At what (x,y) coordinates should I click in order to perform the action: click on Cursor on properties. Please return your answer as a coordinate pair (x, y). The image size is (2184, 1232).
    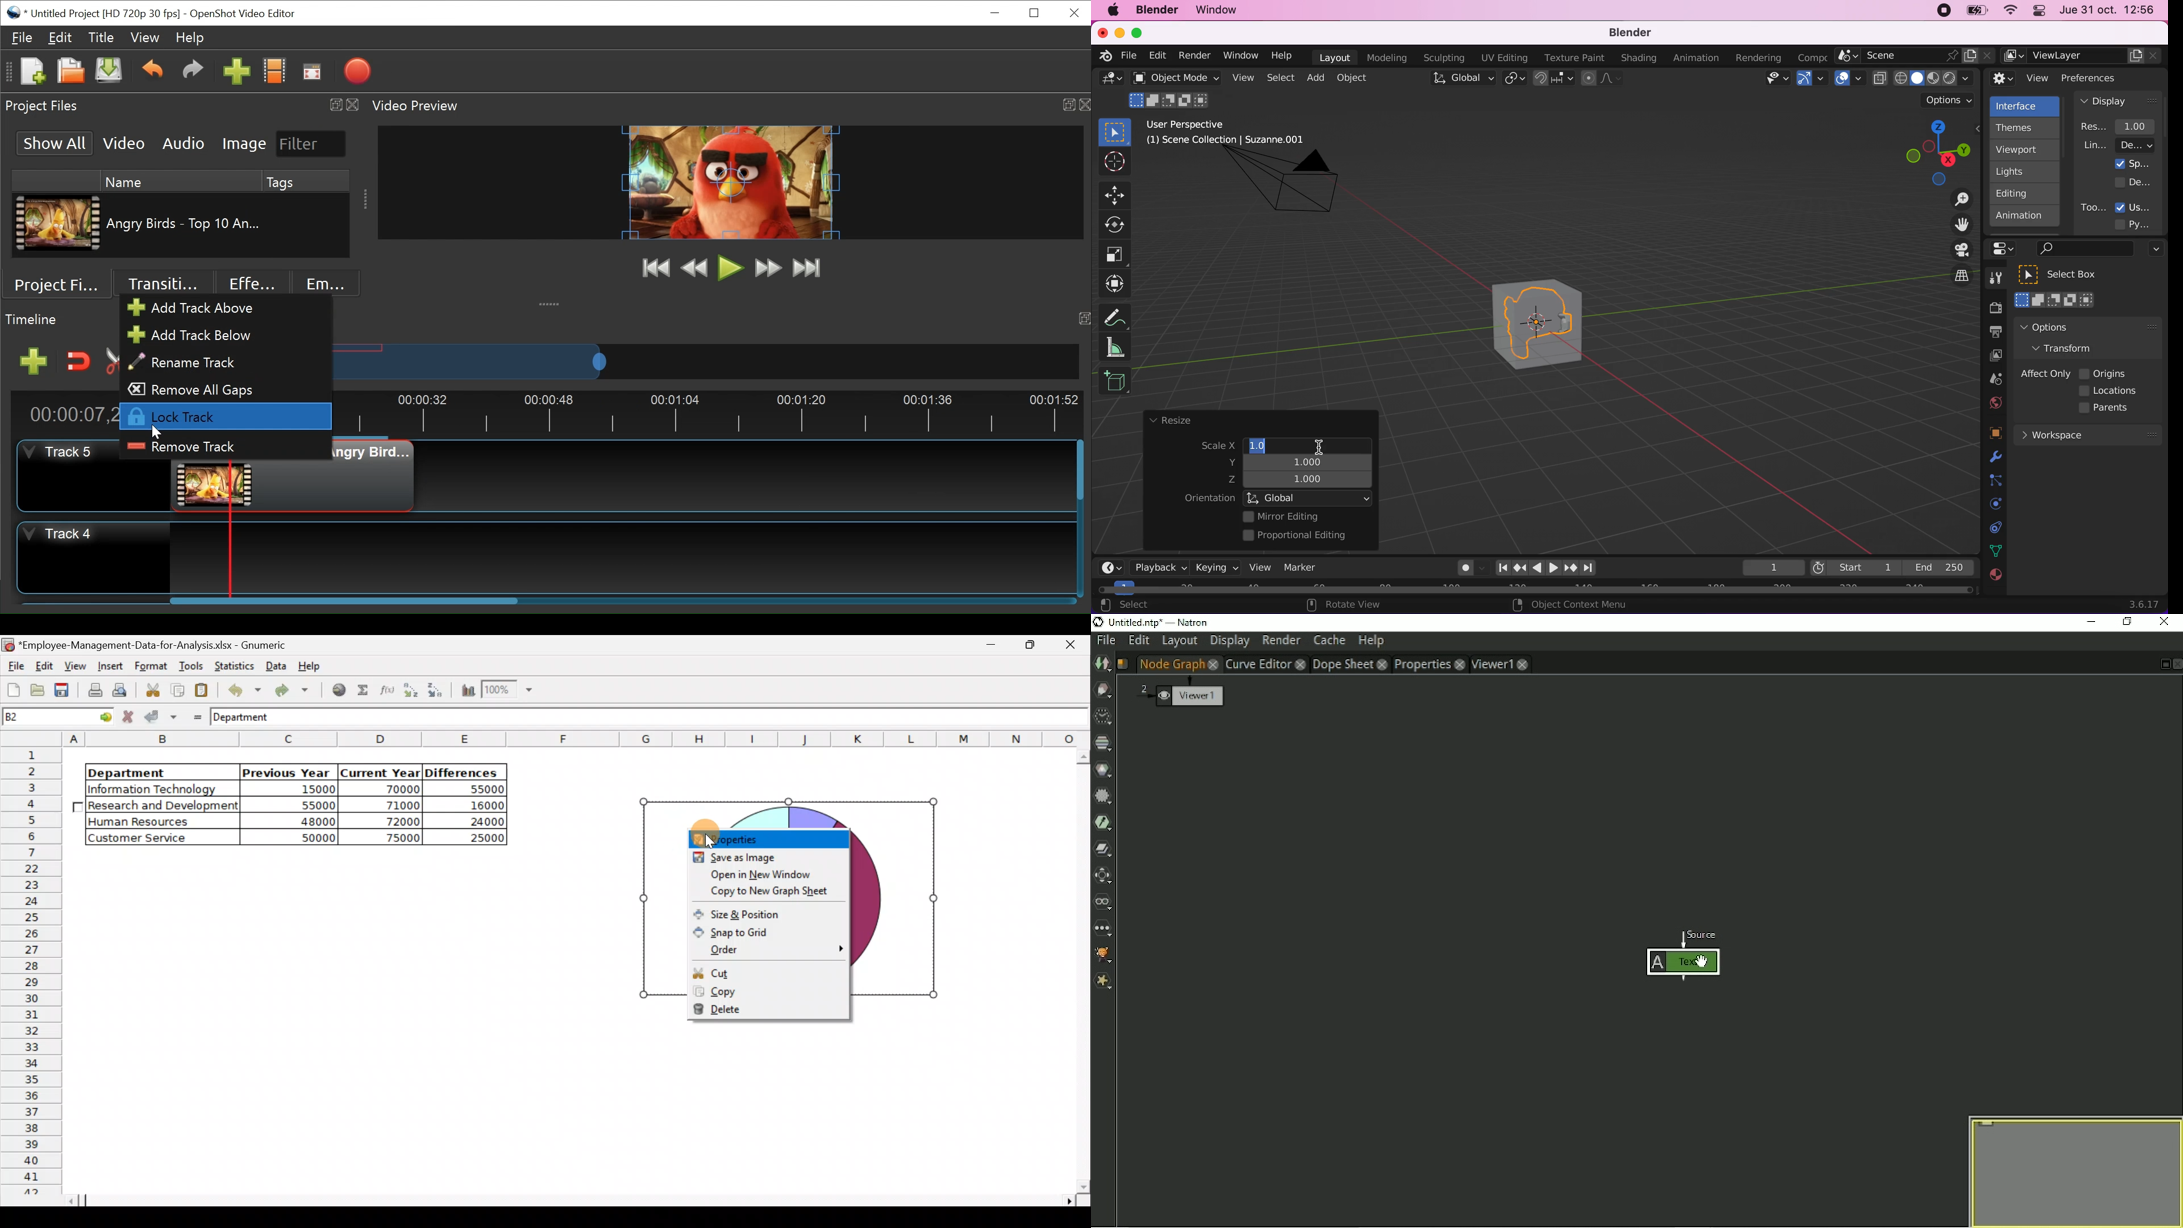
    Looking at the image, I should click on (703, 834).